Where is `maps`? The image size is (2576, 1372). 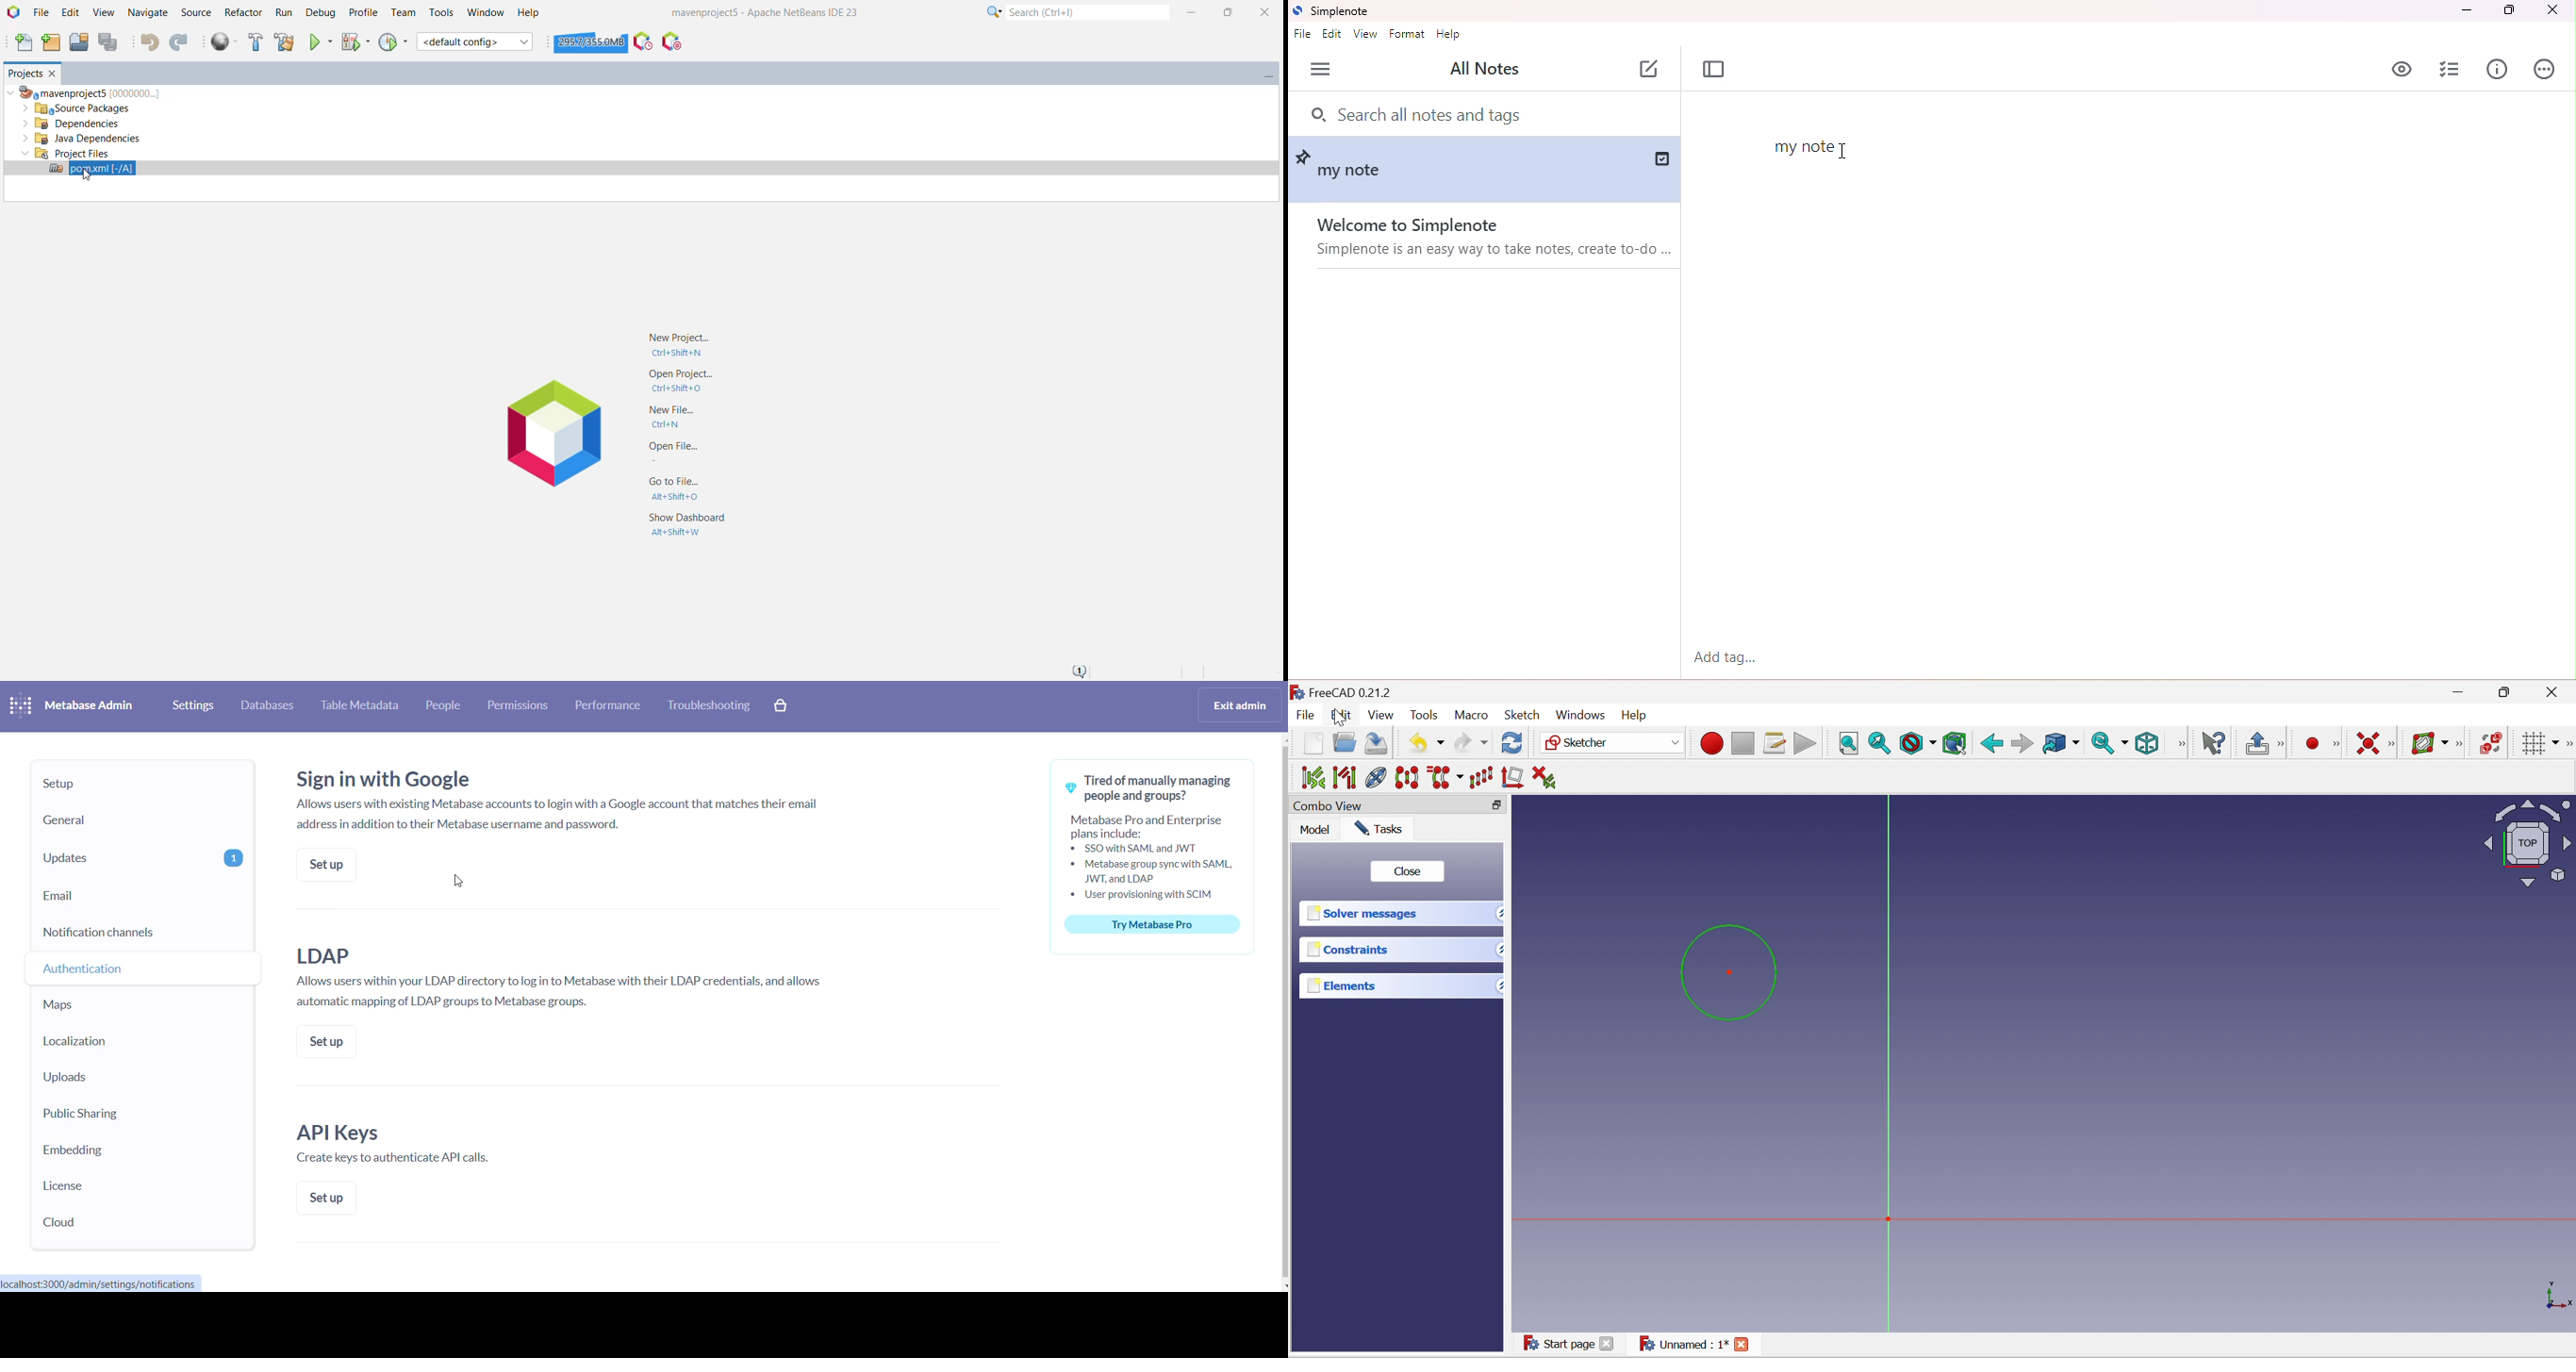
maps is located at coordinates (109, 1009).